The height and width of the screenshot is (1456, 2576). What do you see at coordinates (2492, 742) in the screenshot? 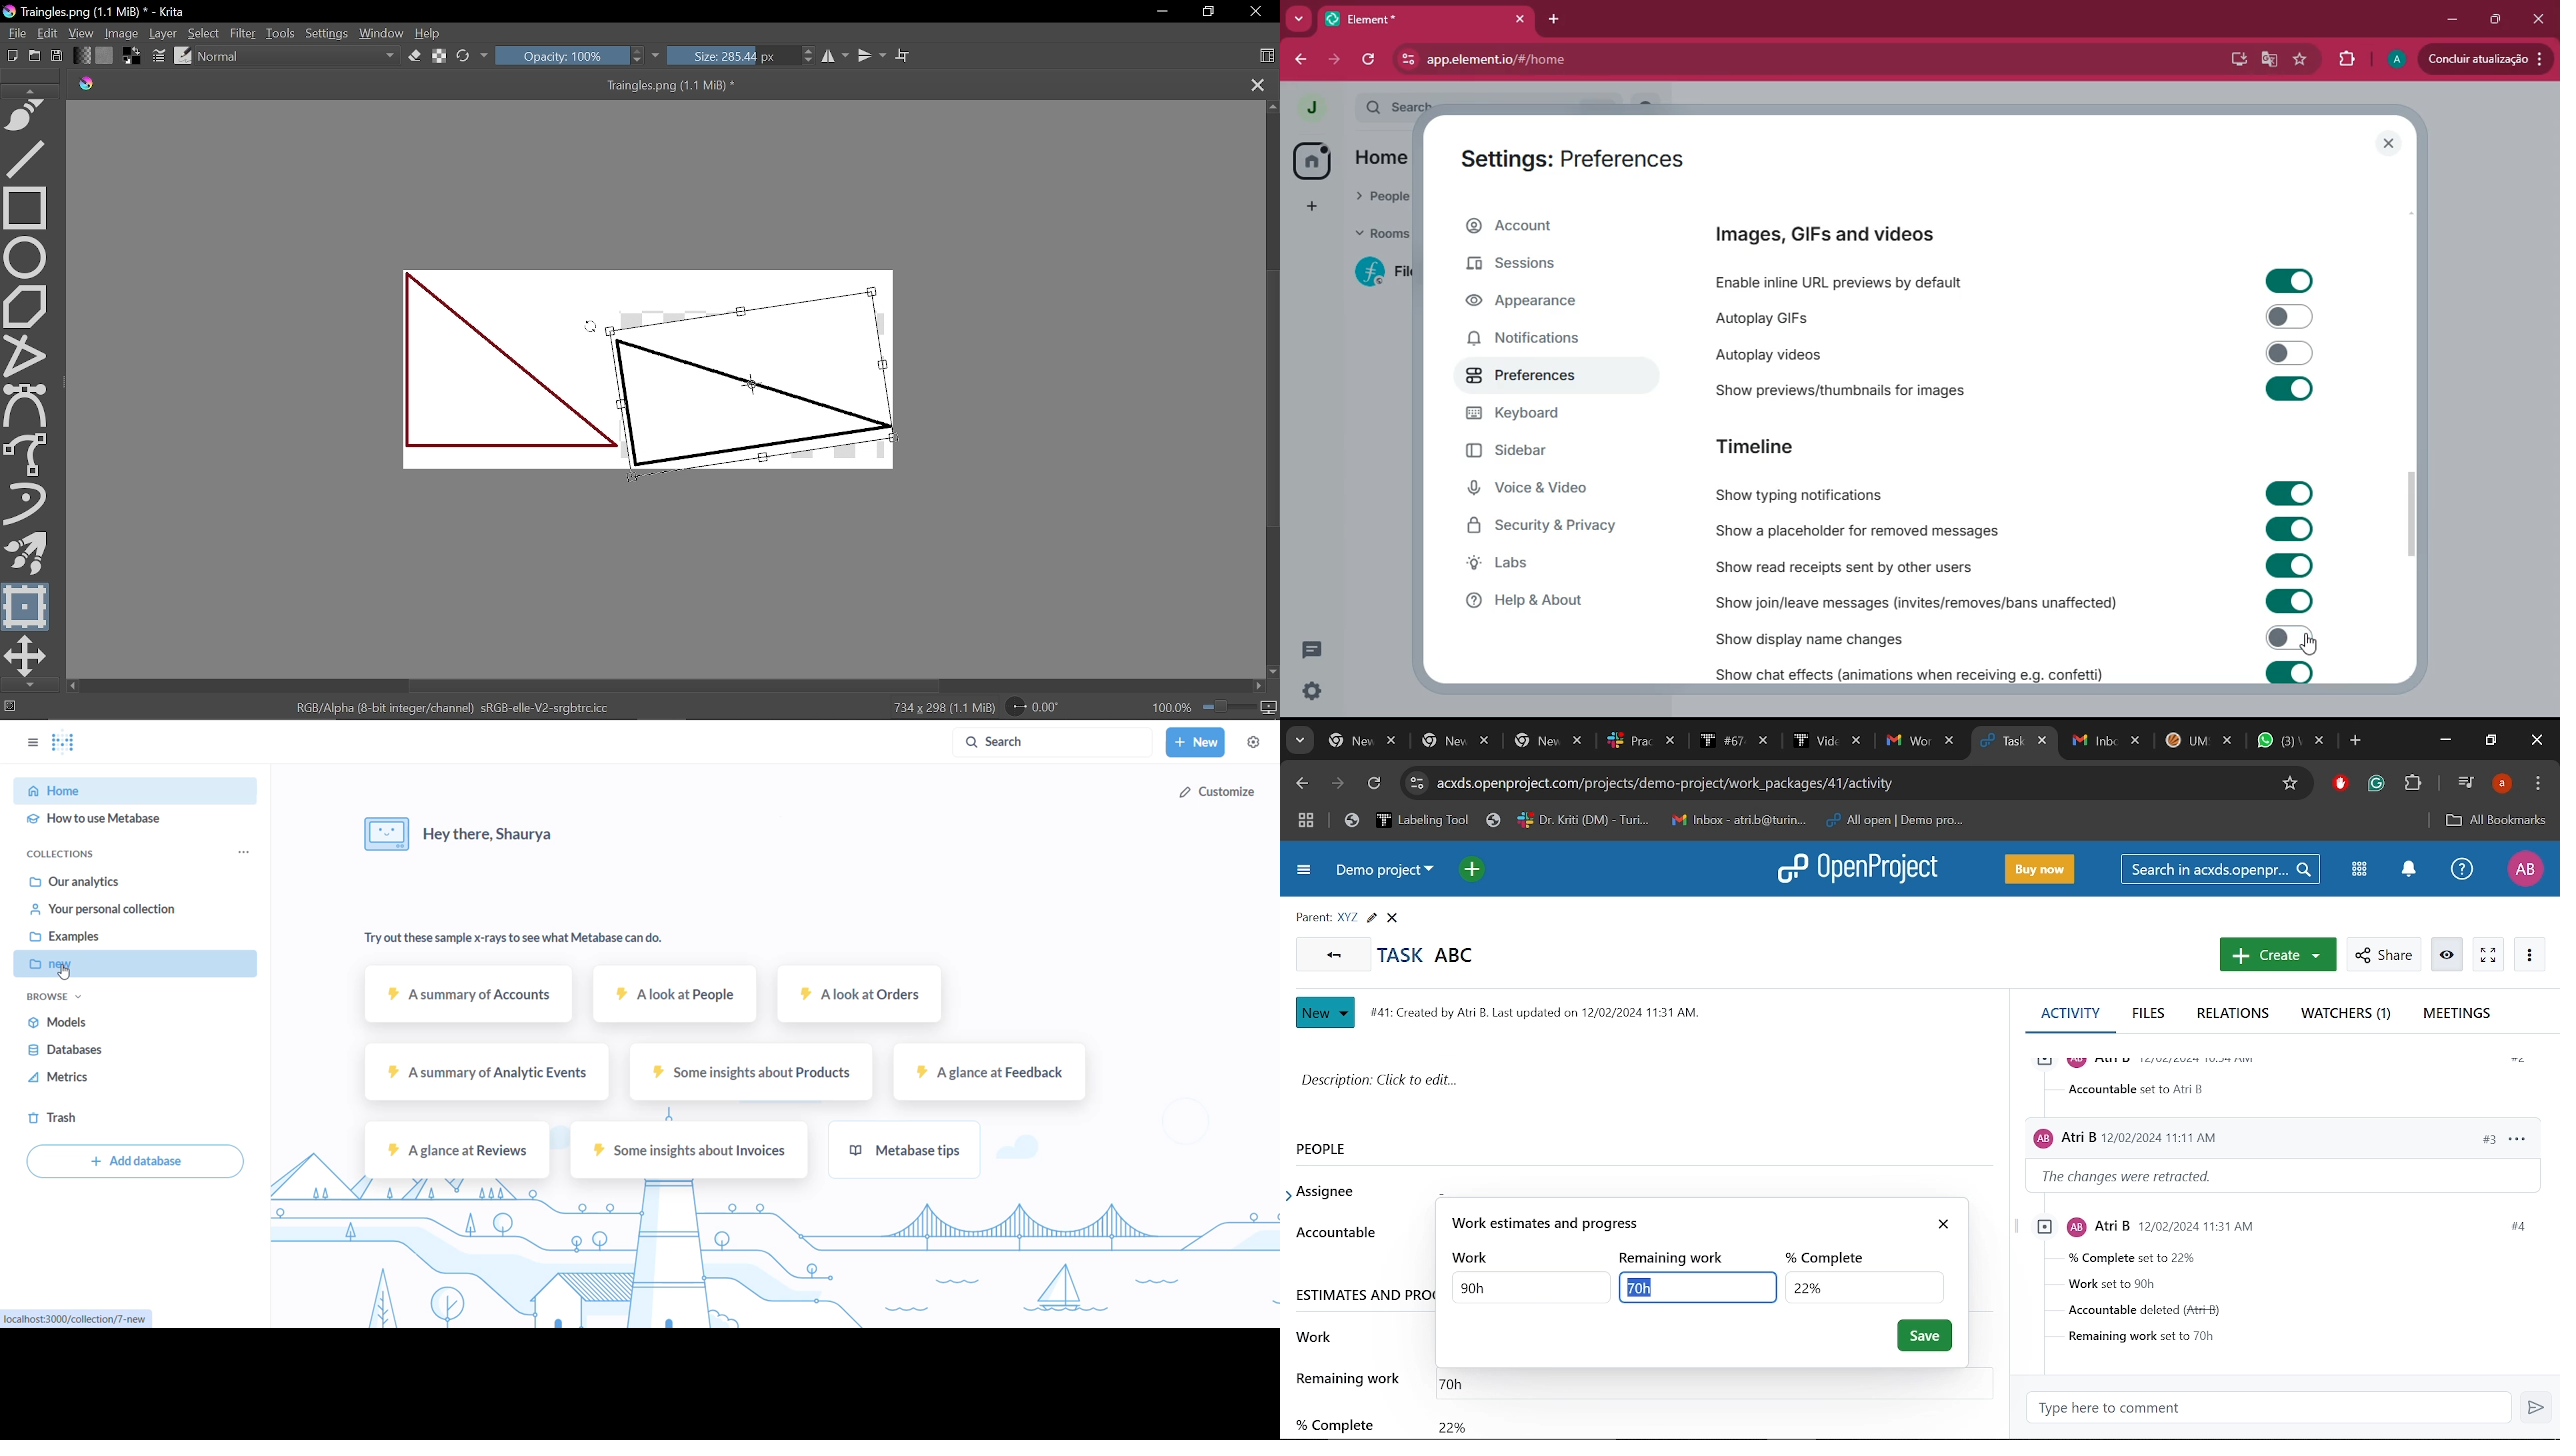
I see `Restore down` at bounding box center [2492, 742].